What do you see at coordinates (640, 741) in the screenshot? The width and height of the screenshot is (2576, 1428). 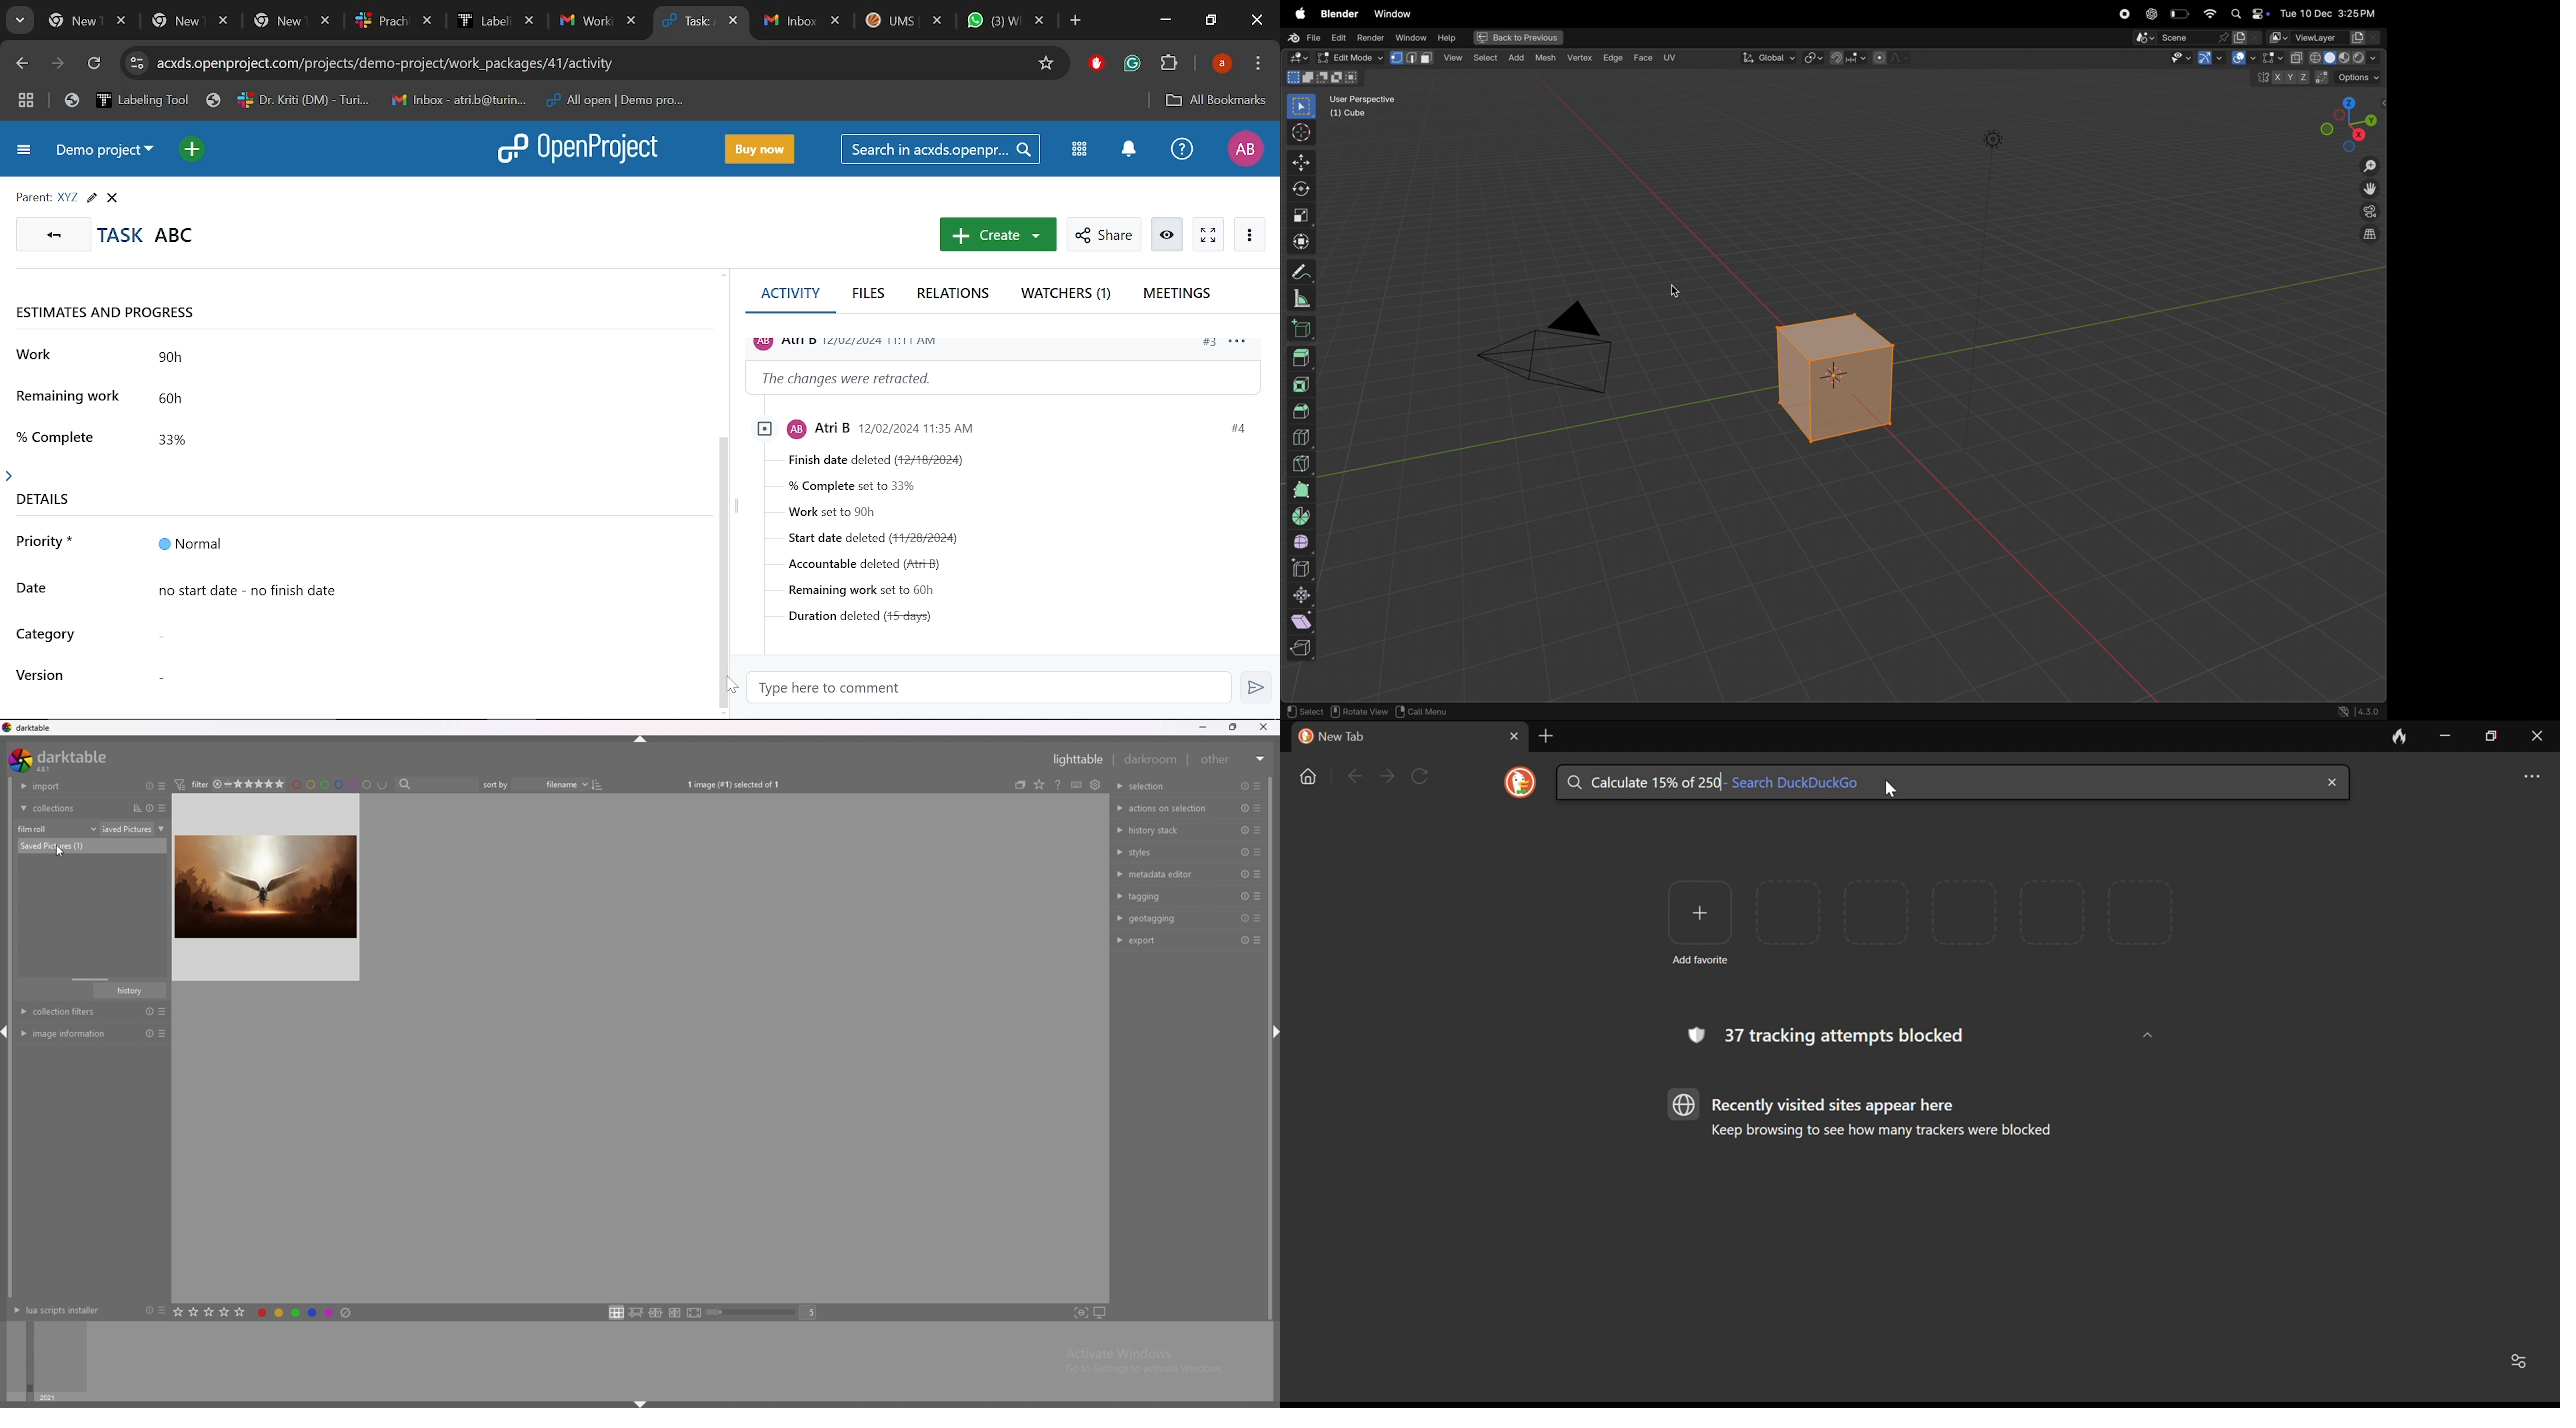 I see `hide` at bounding box center [640, 741].